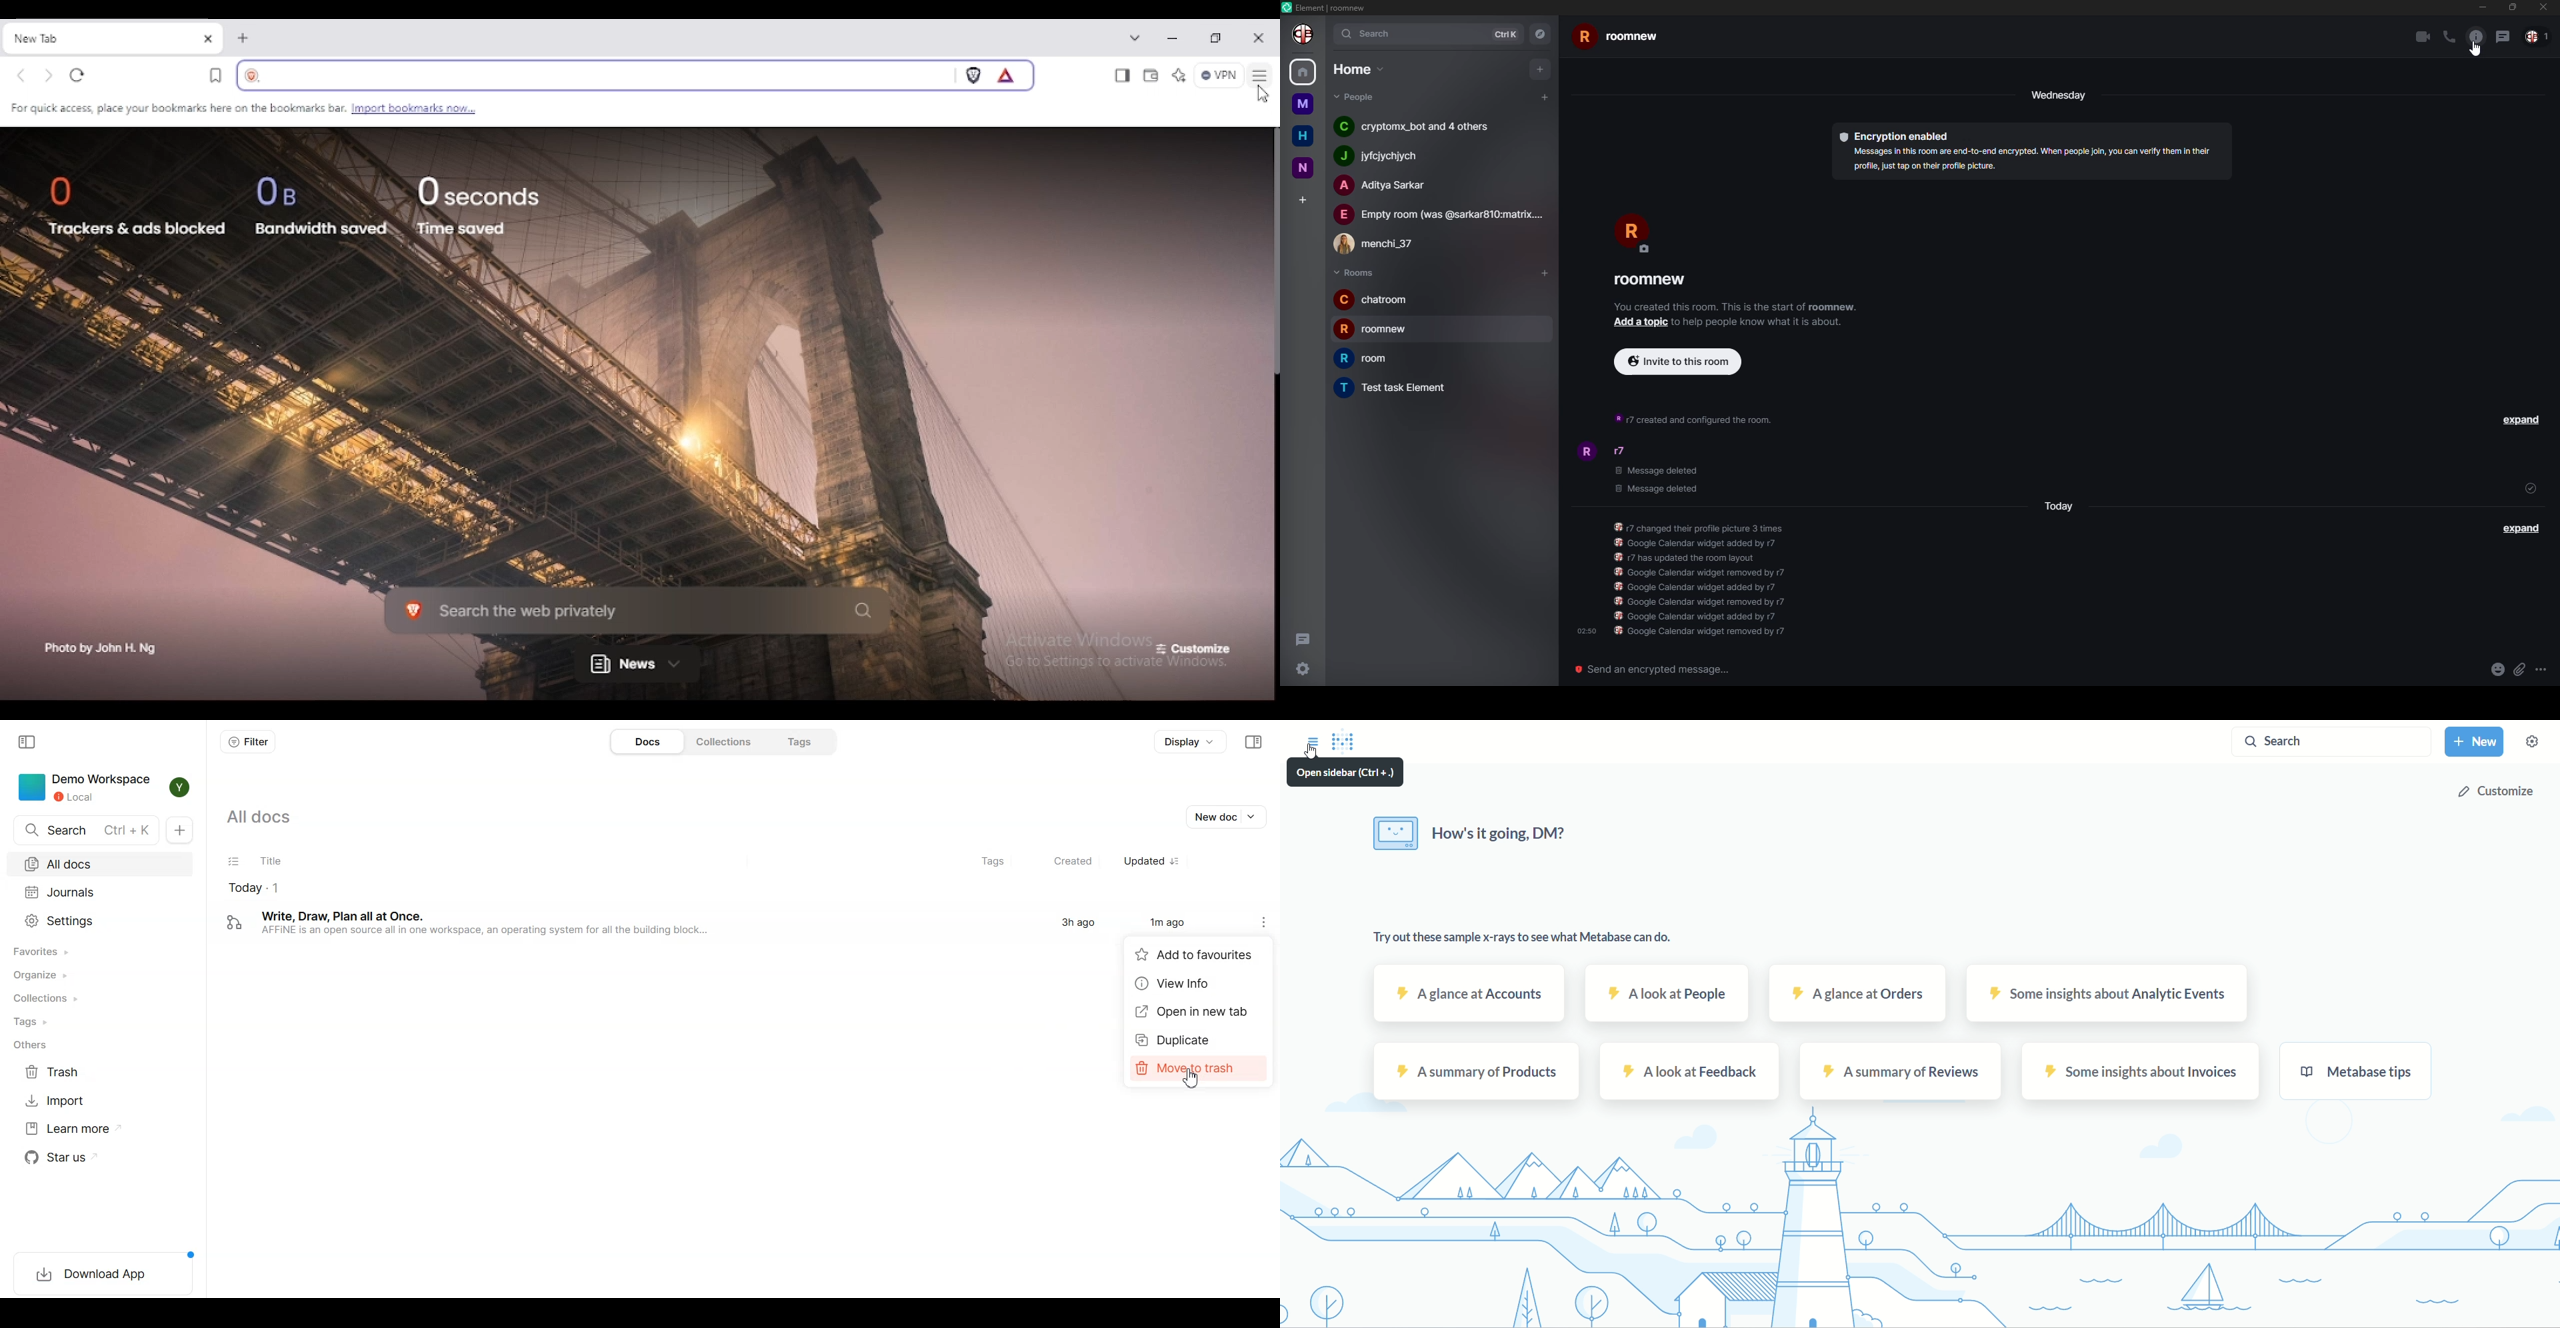 The width and height of the screenshot is (2576, 1344). Describe the element at coordinates (1901, 1071) in the screenshot. I see `A summary of reviews` at that location.